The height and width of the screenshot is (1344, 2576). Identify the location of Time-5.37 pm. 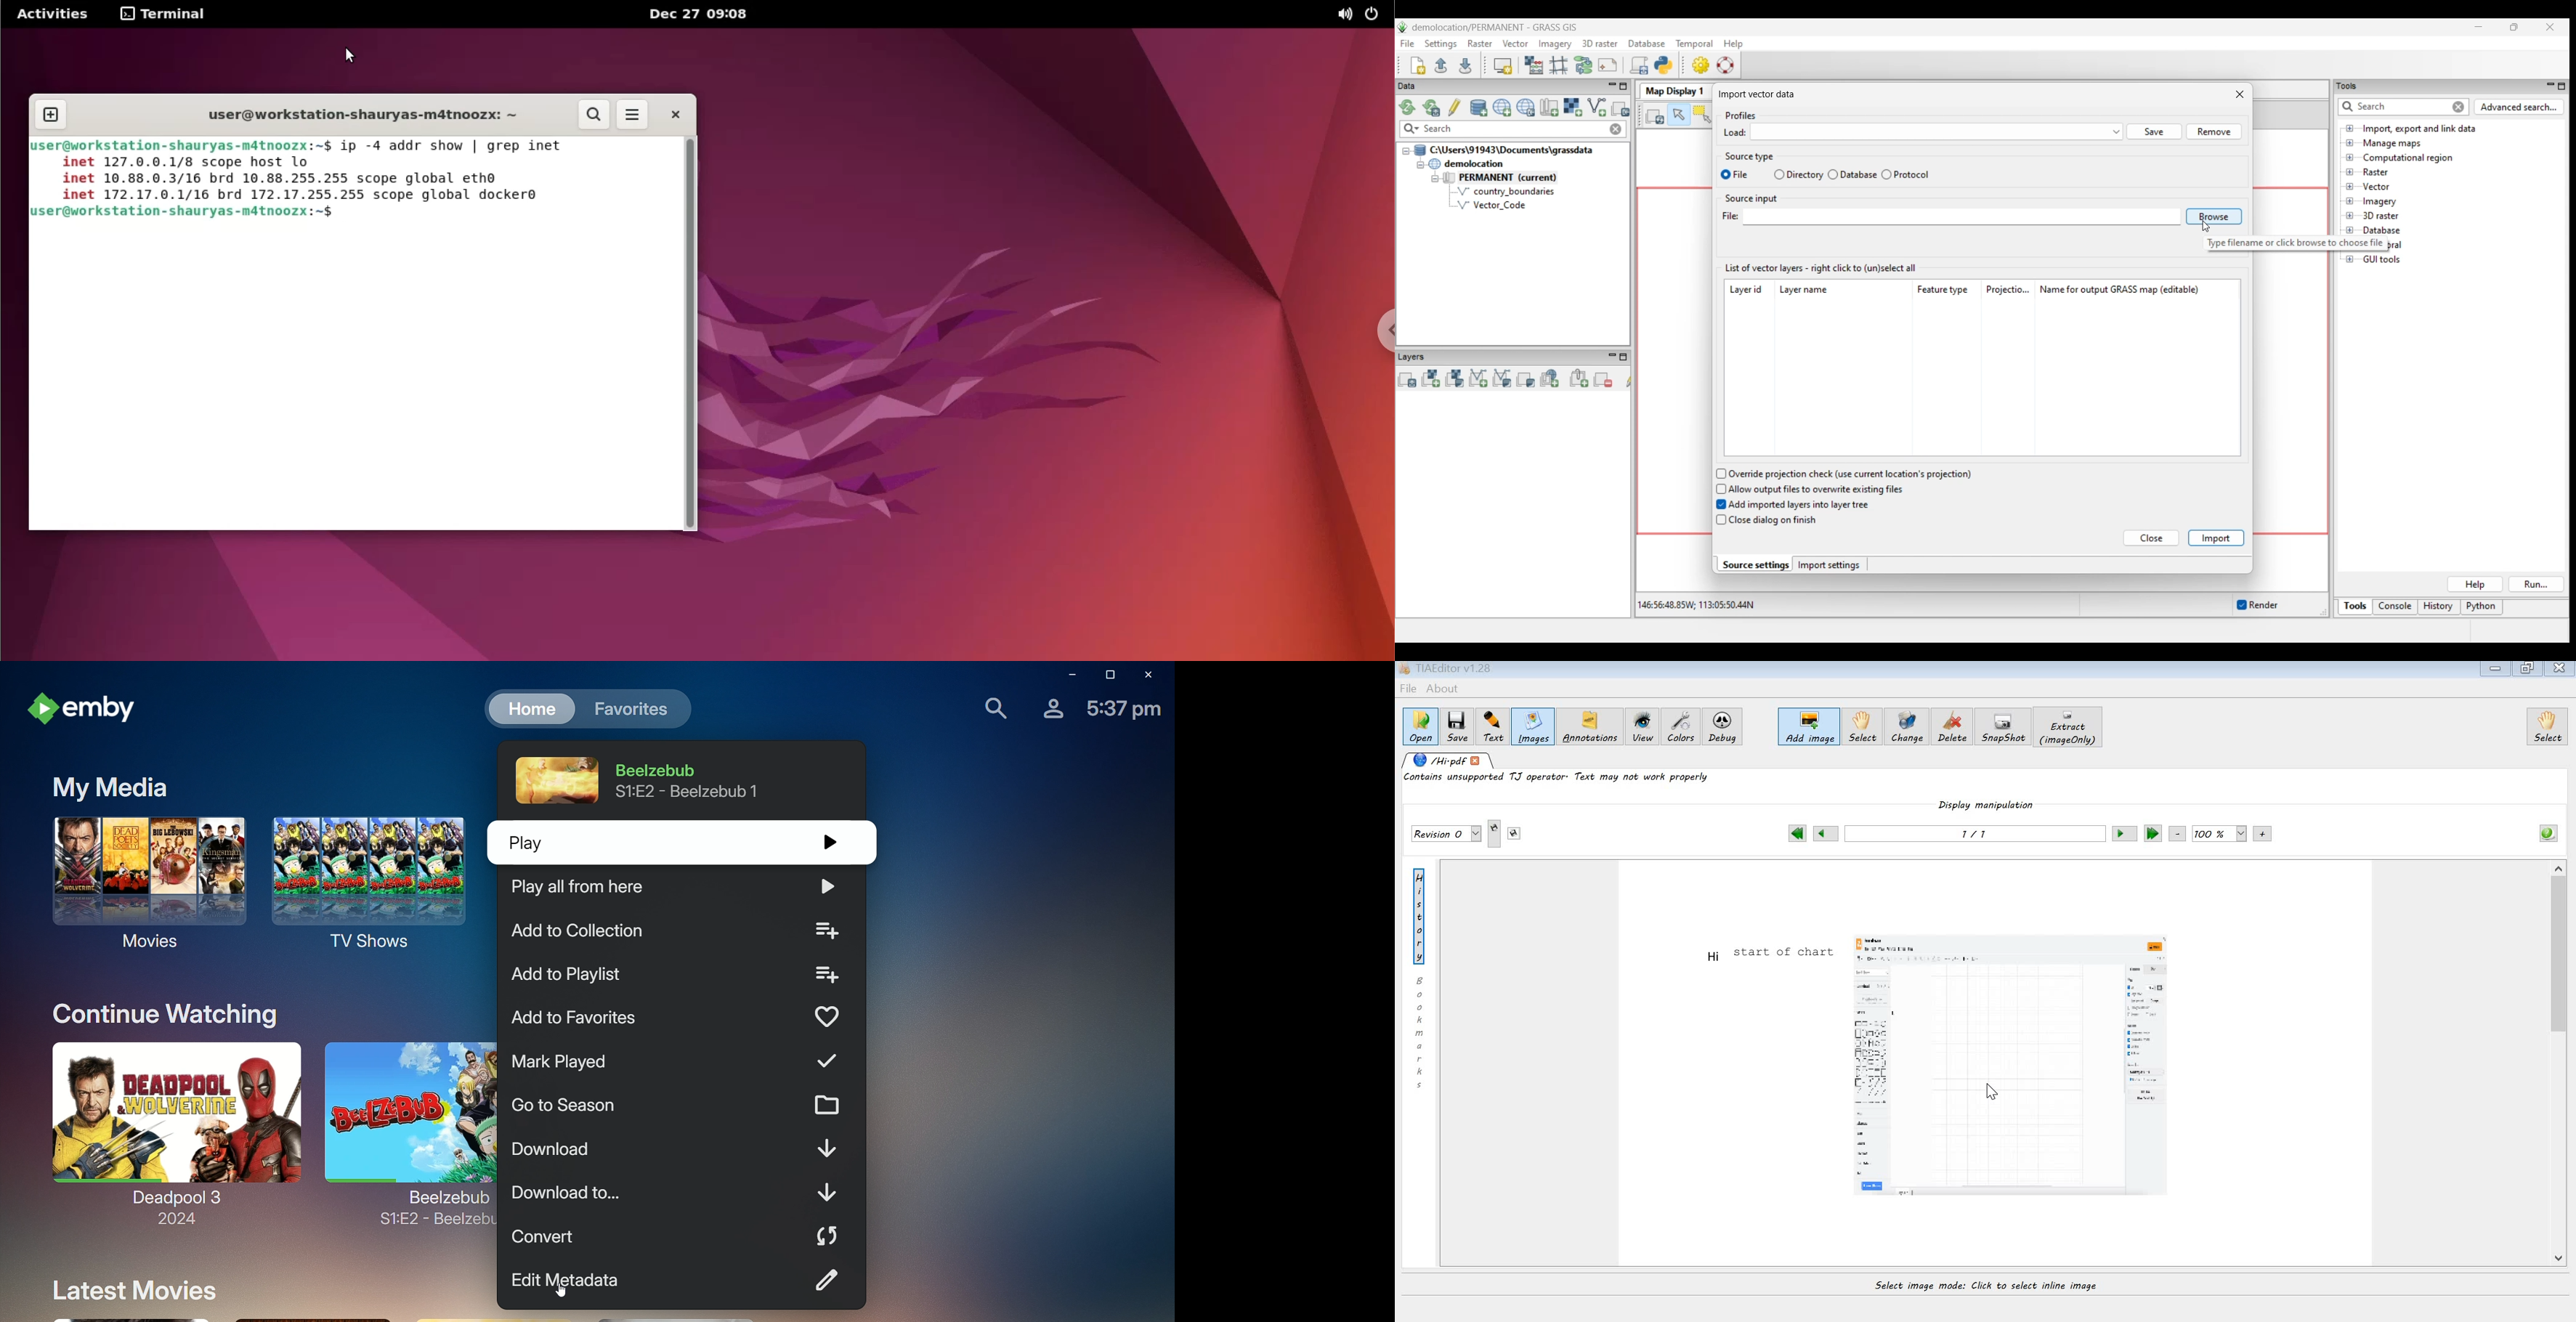
(1126, 711).